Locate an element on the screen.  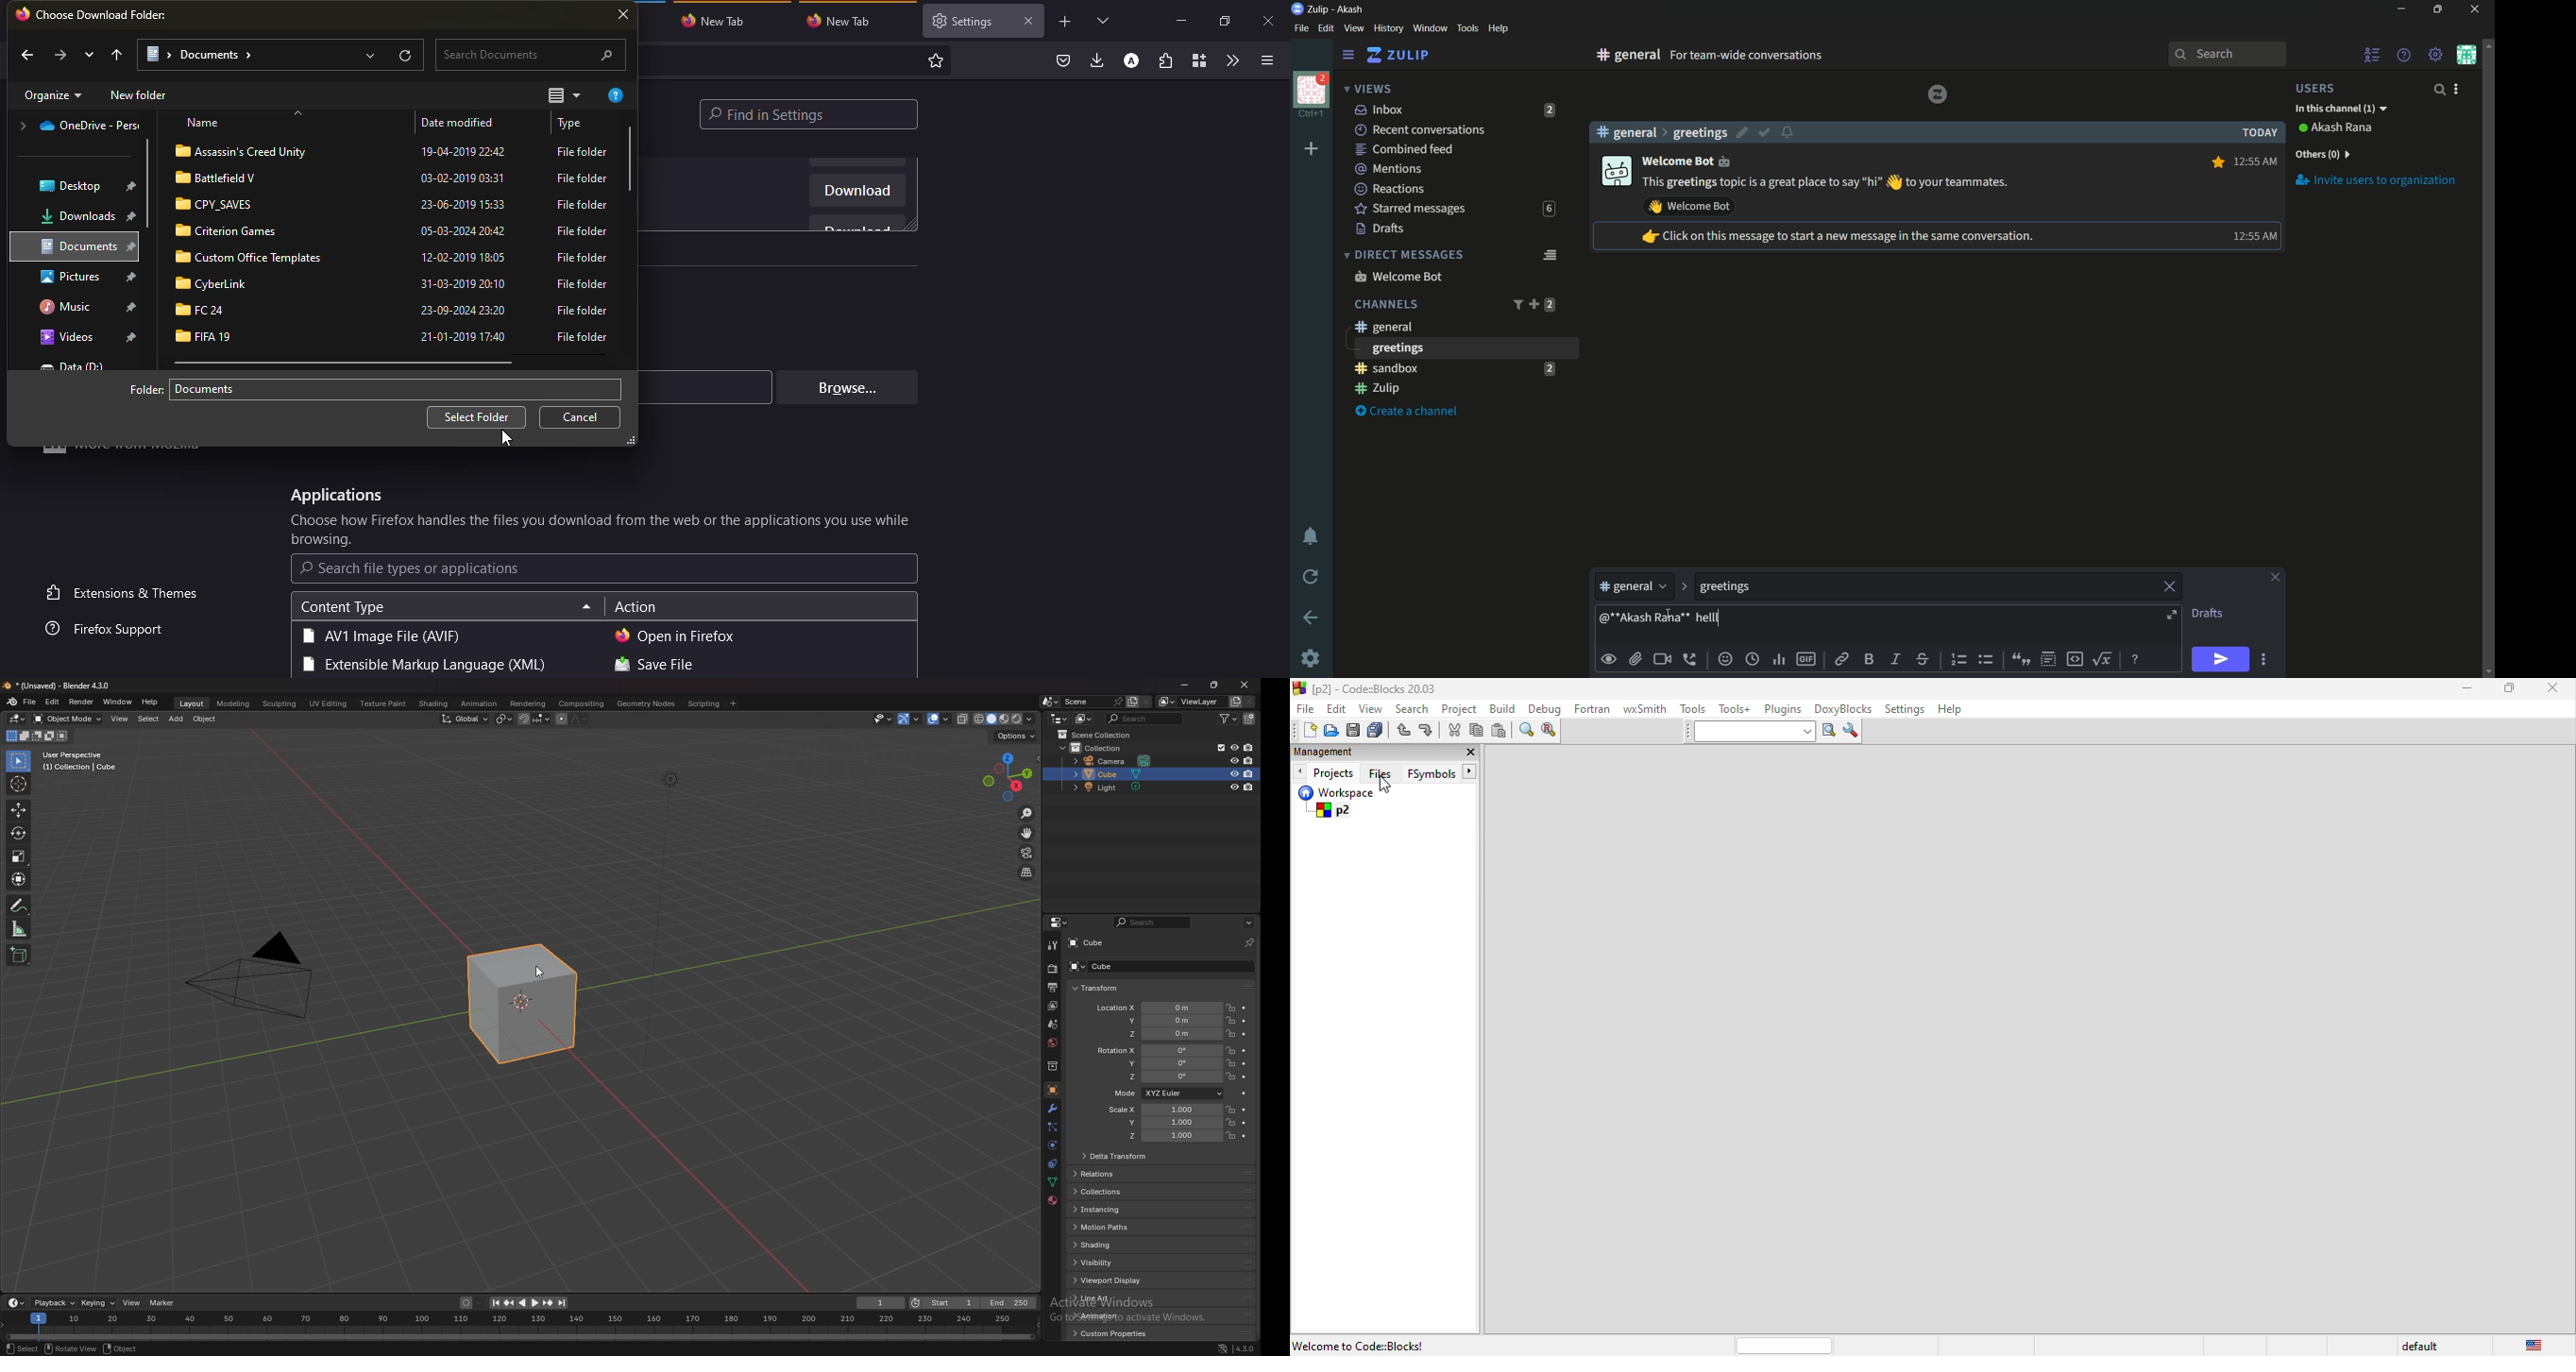
disable in render is located at coordinates (1248, 748).